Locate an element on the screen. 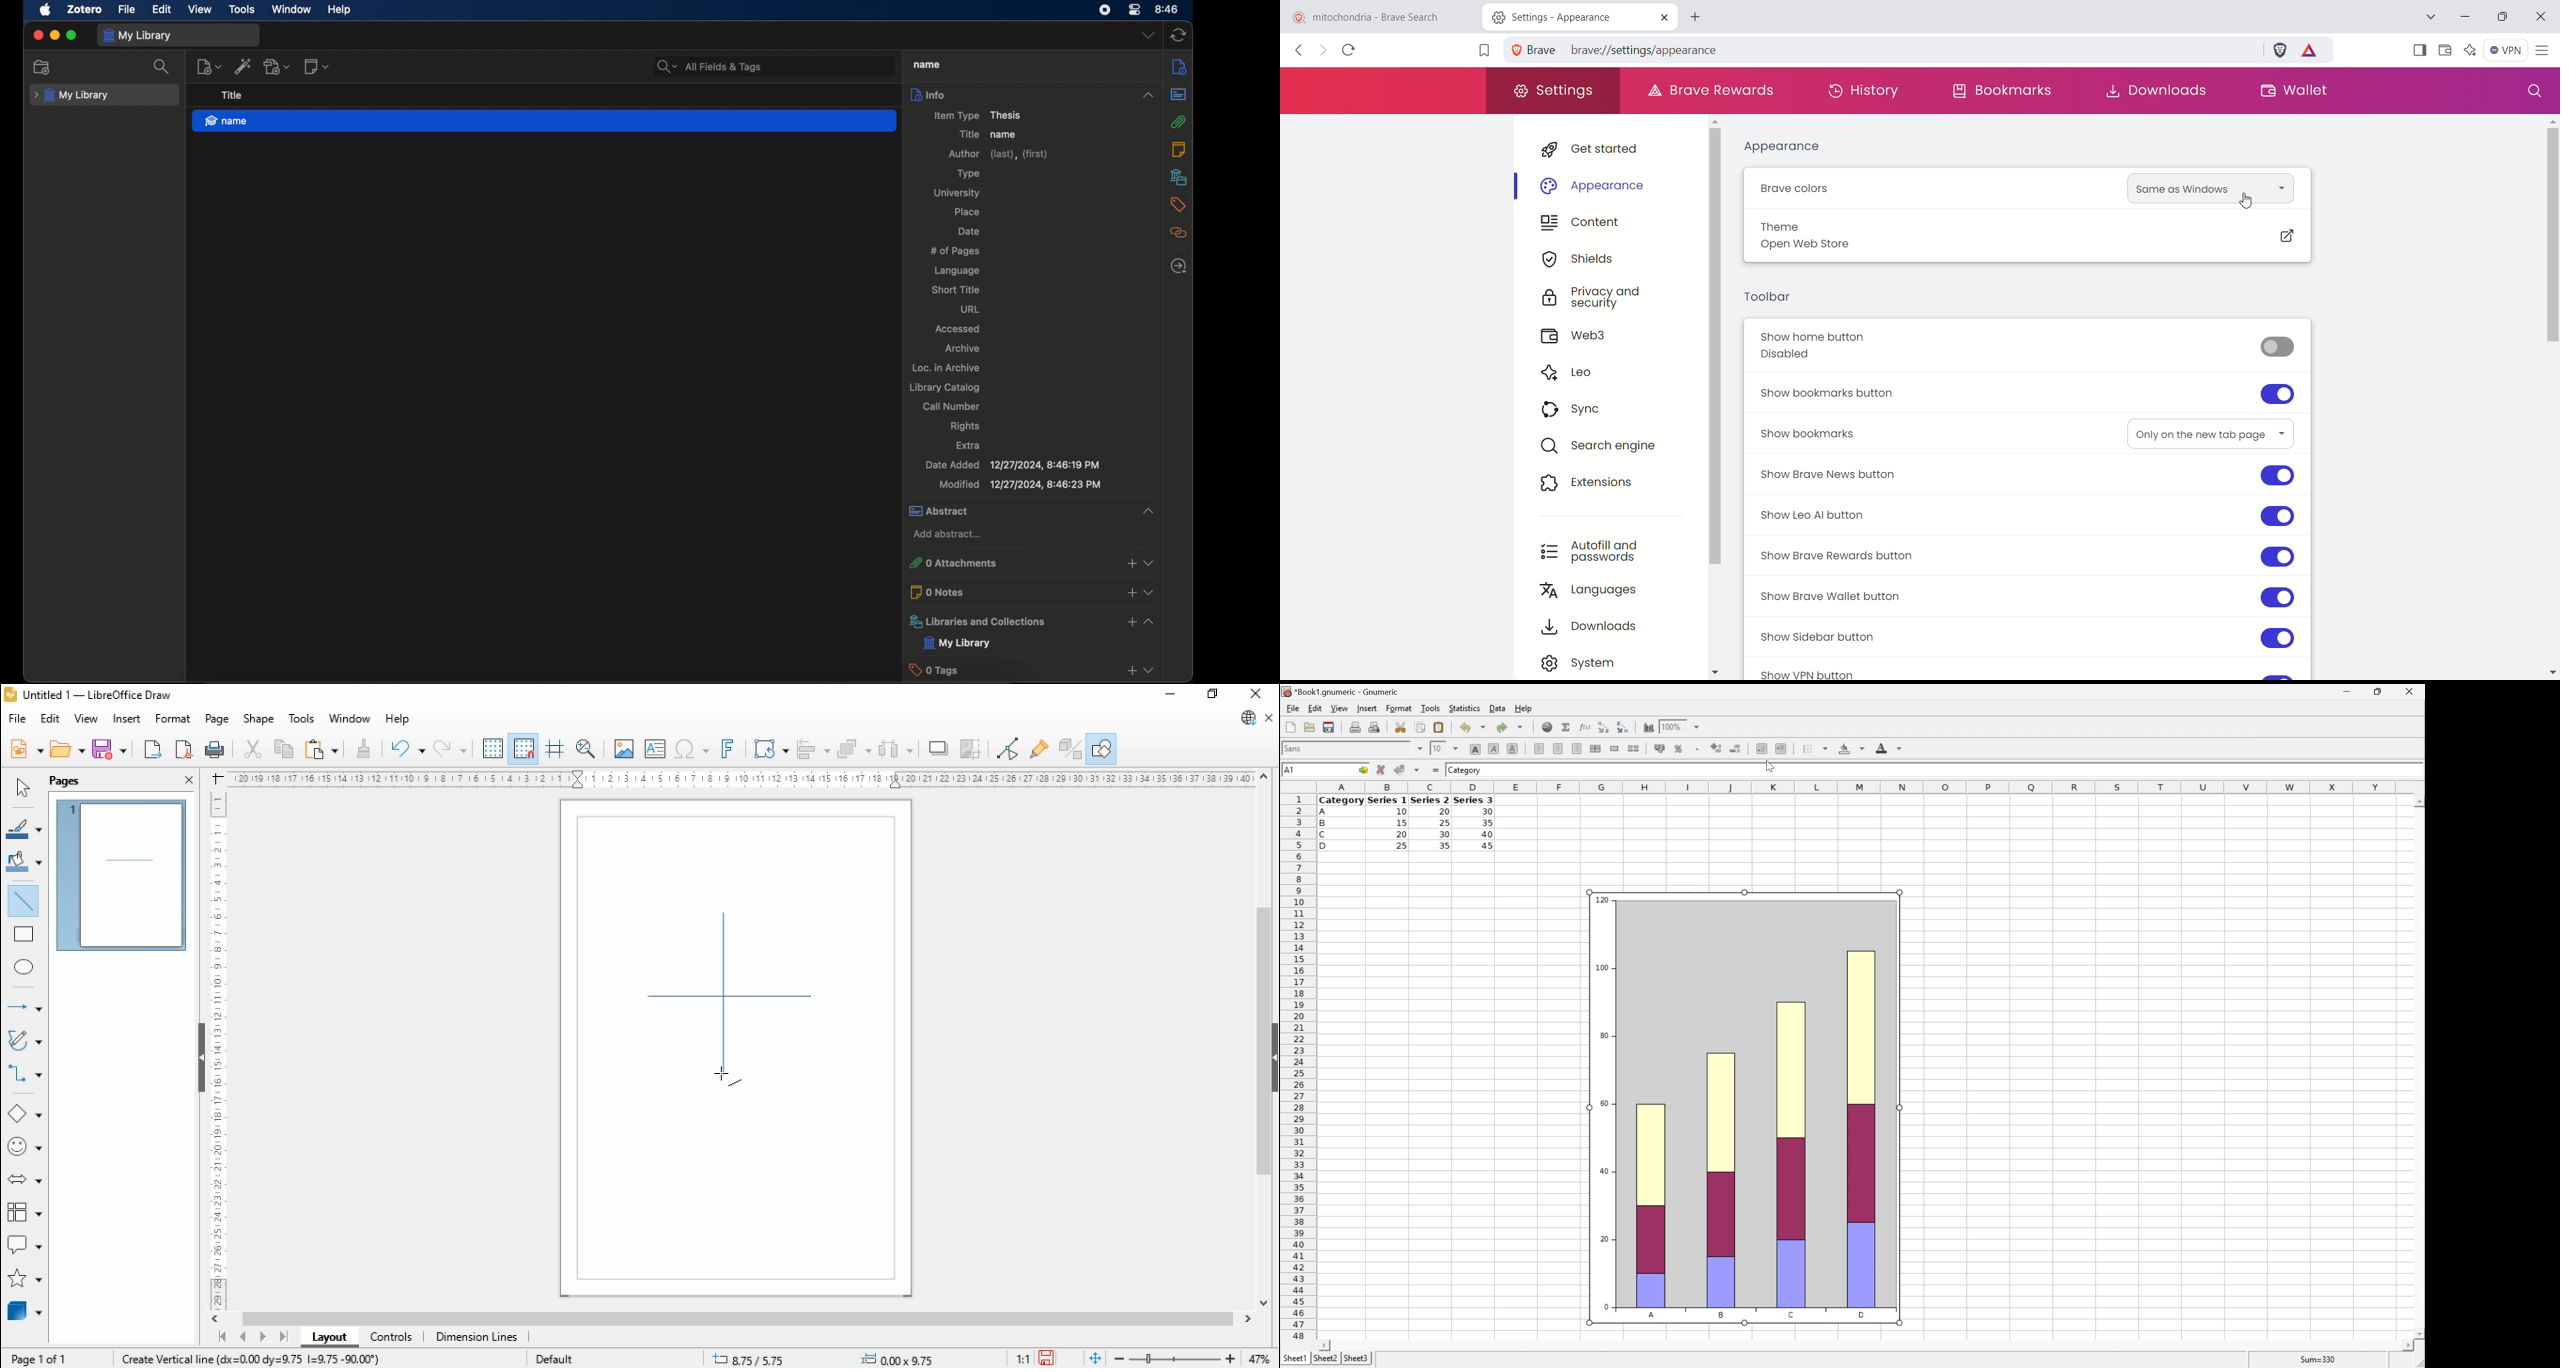 Image resolution: width=2576 pixels, height=1372 pixels. Sheet2 is located at coordinates (1325, 1358).